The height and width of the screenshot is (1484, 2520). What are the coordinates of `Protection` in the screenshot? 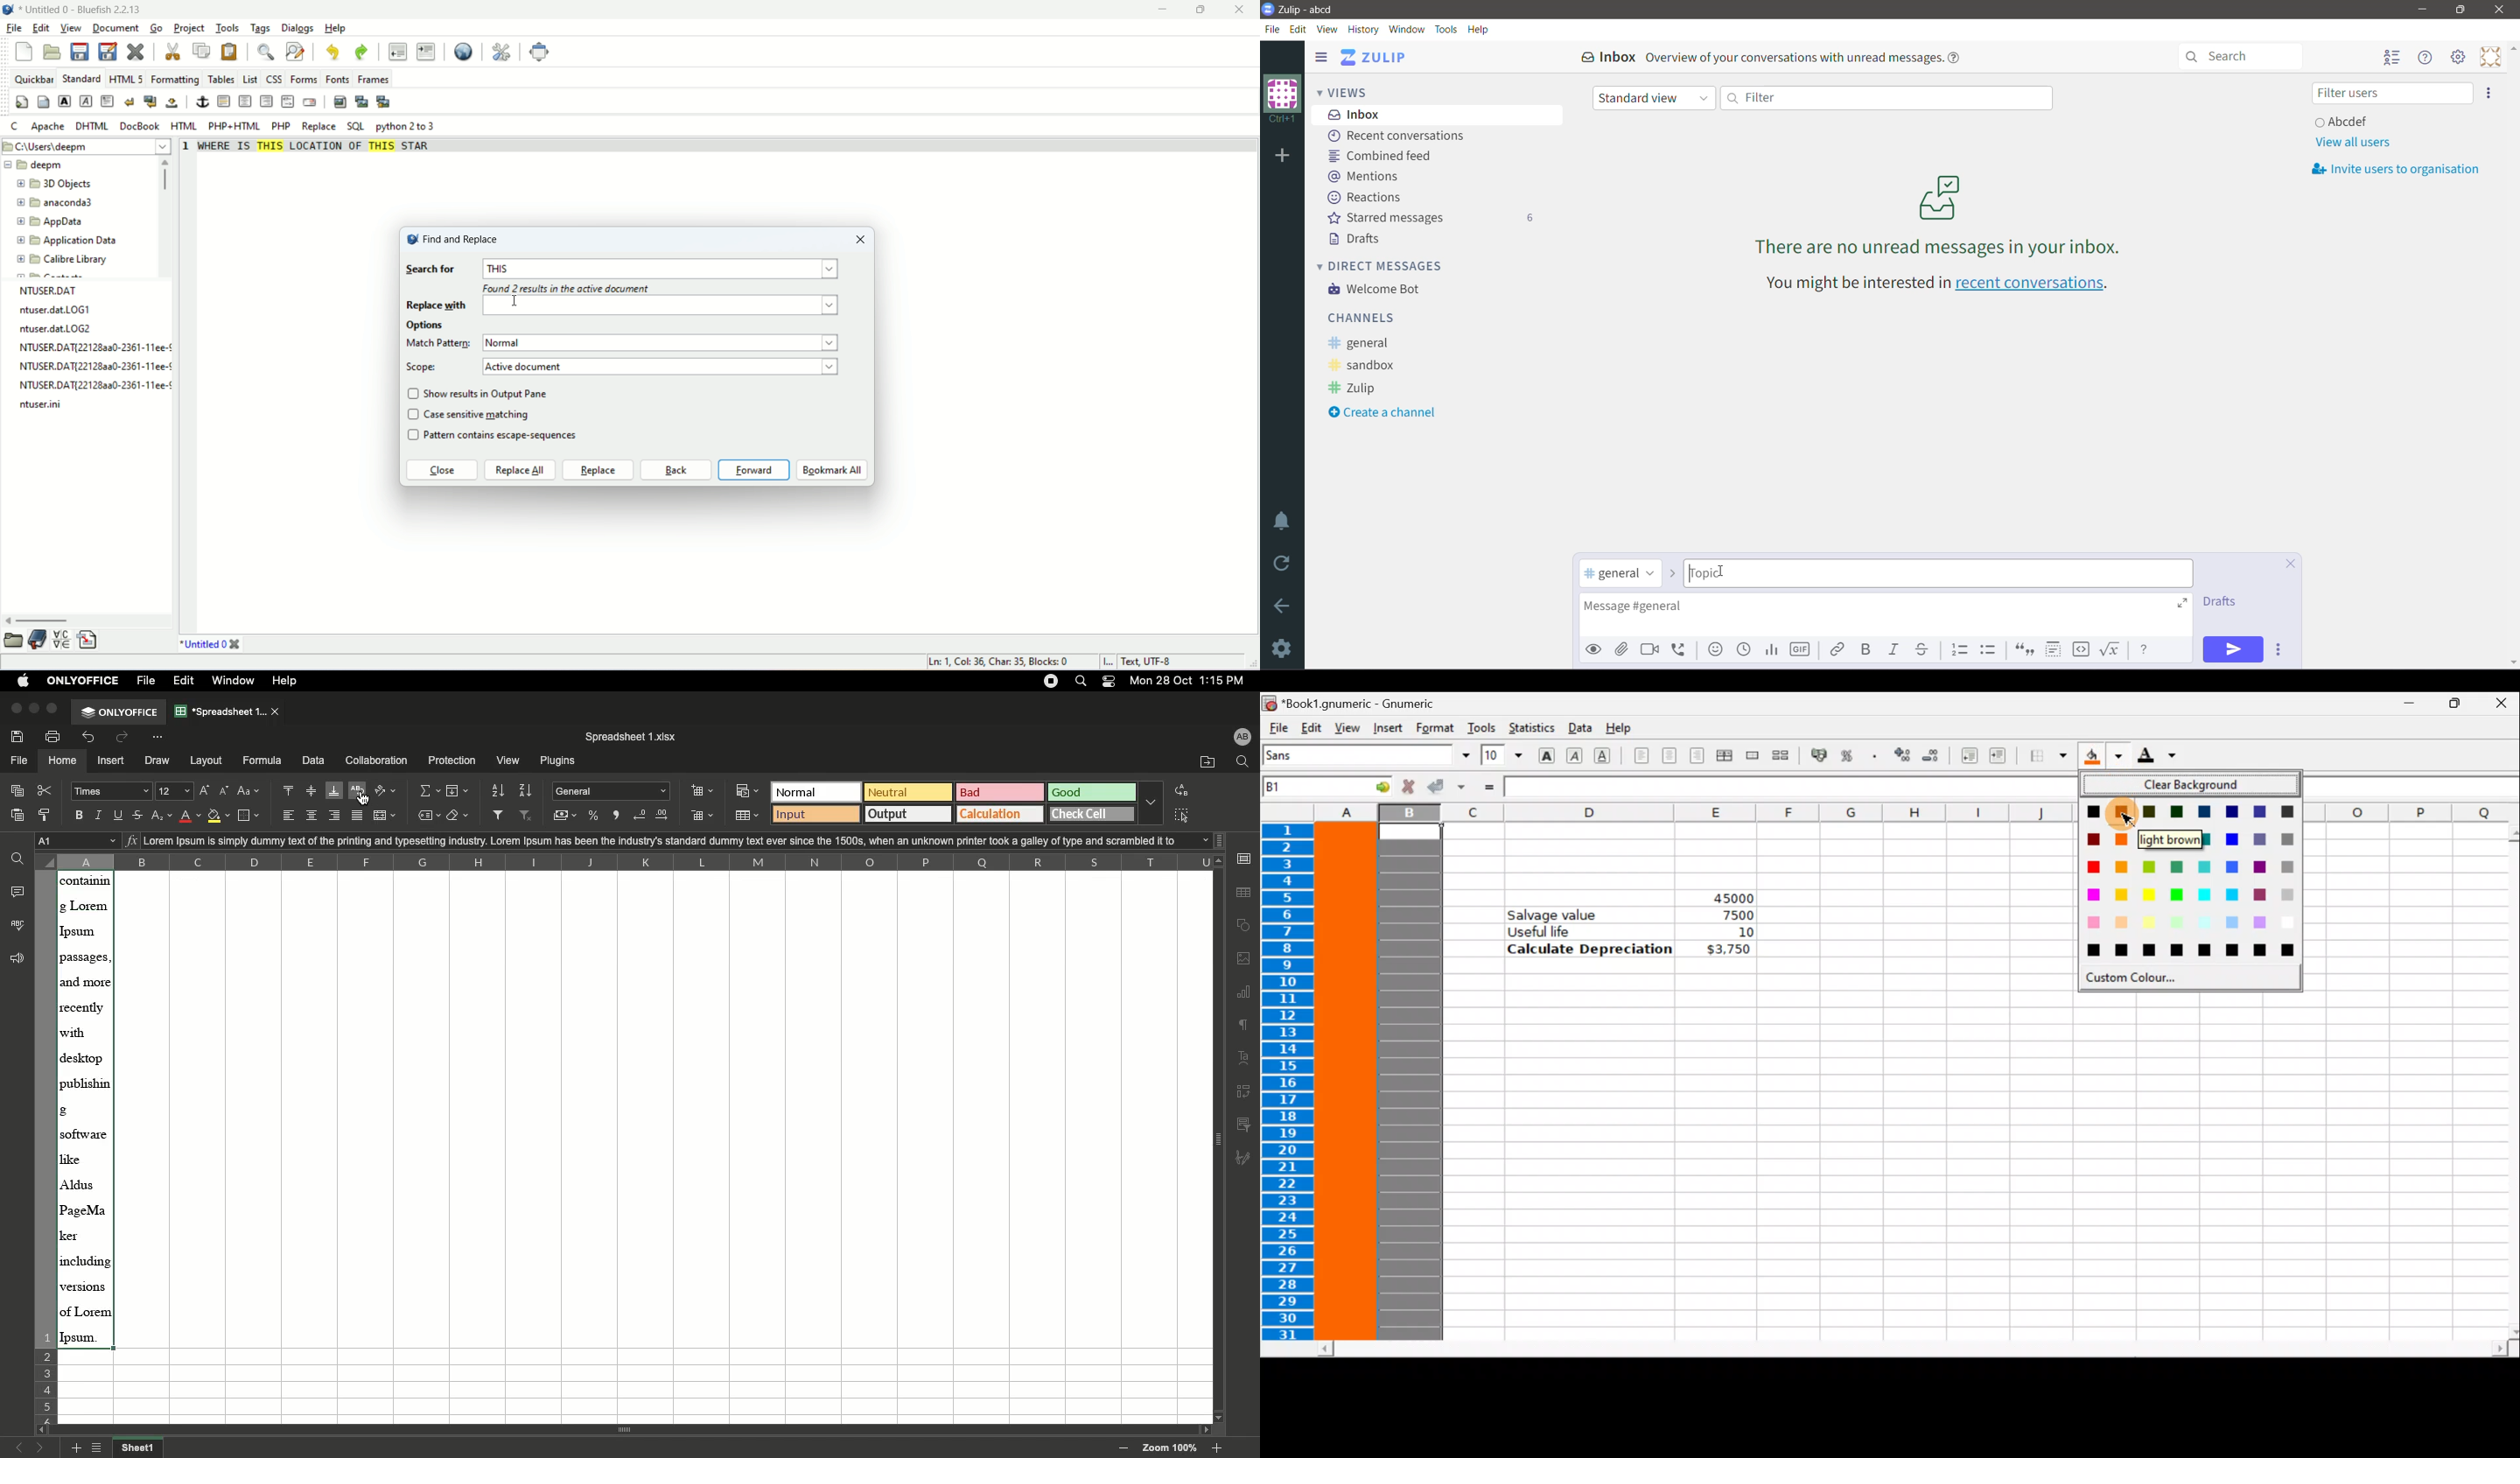 It's located at (452, 761).